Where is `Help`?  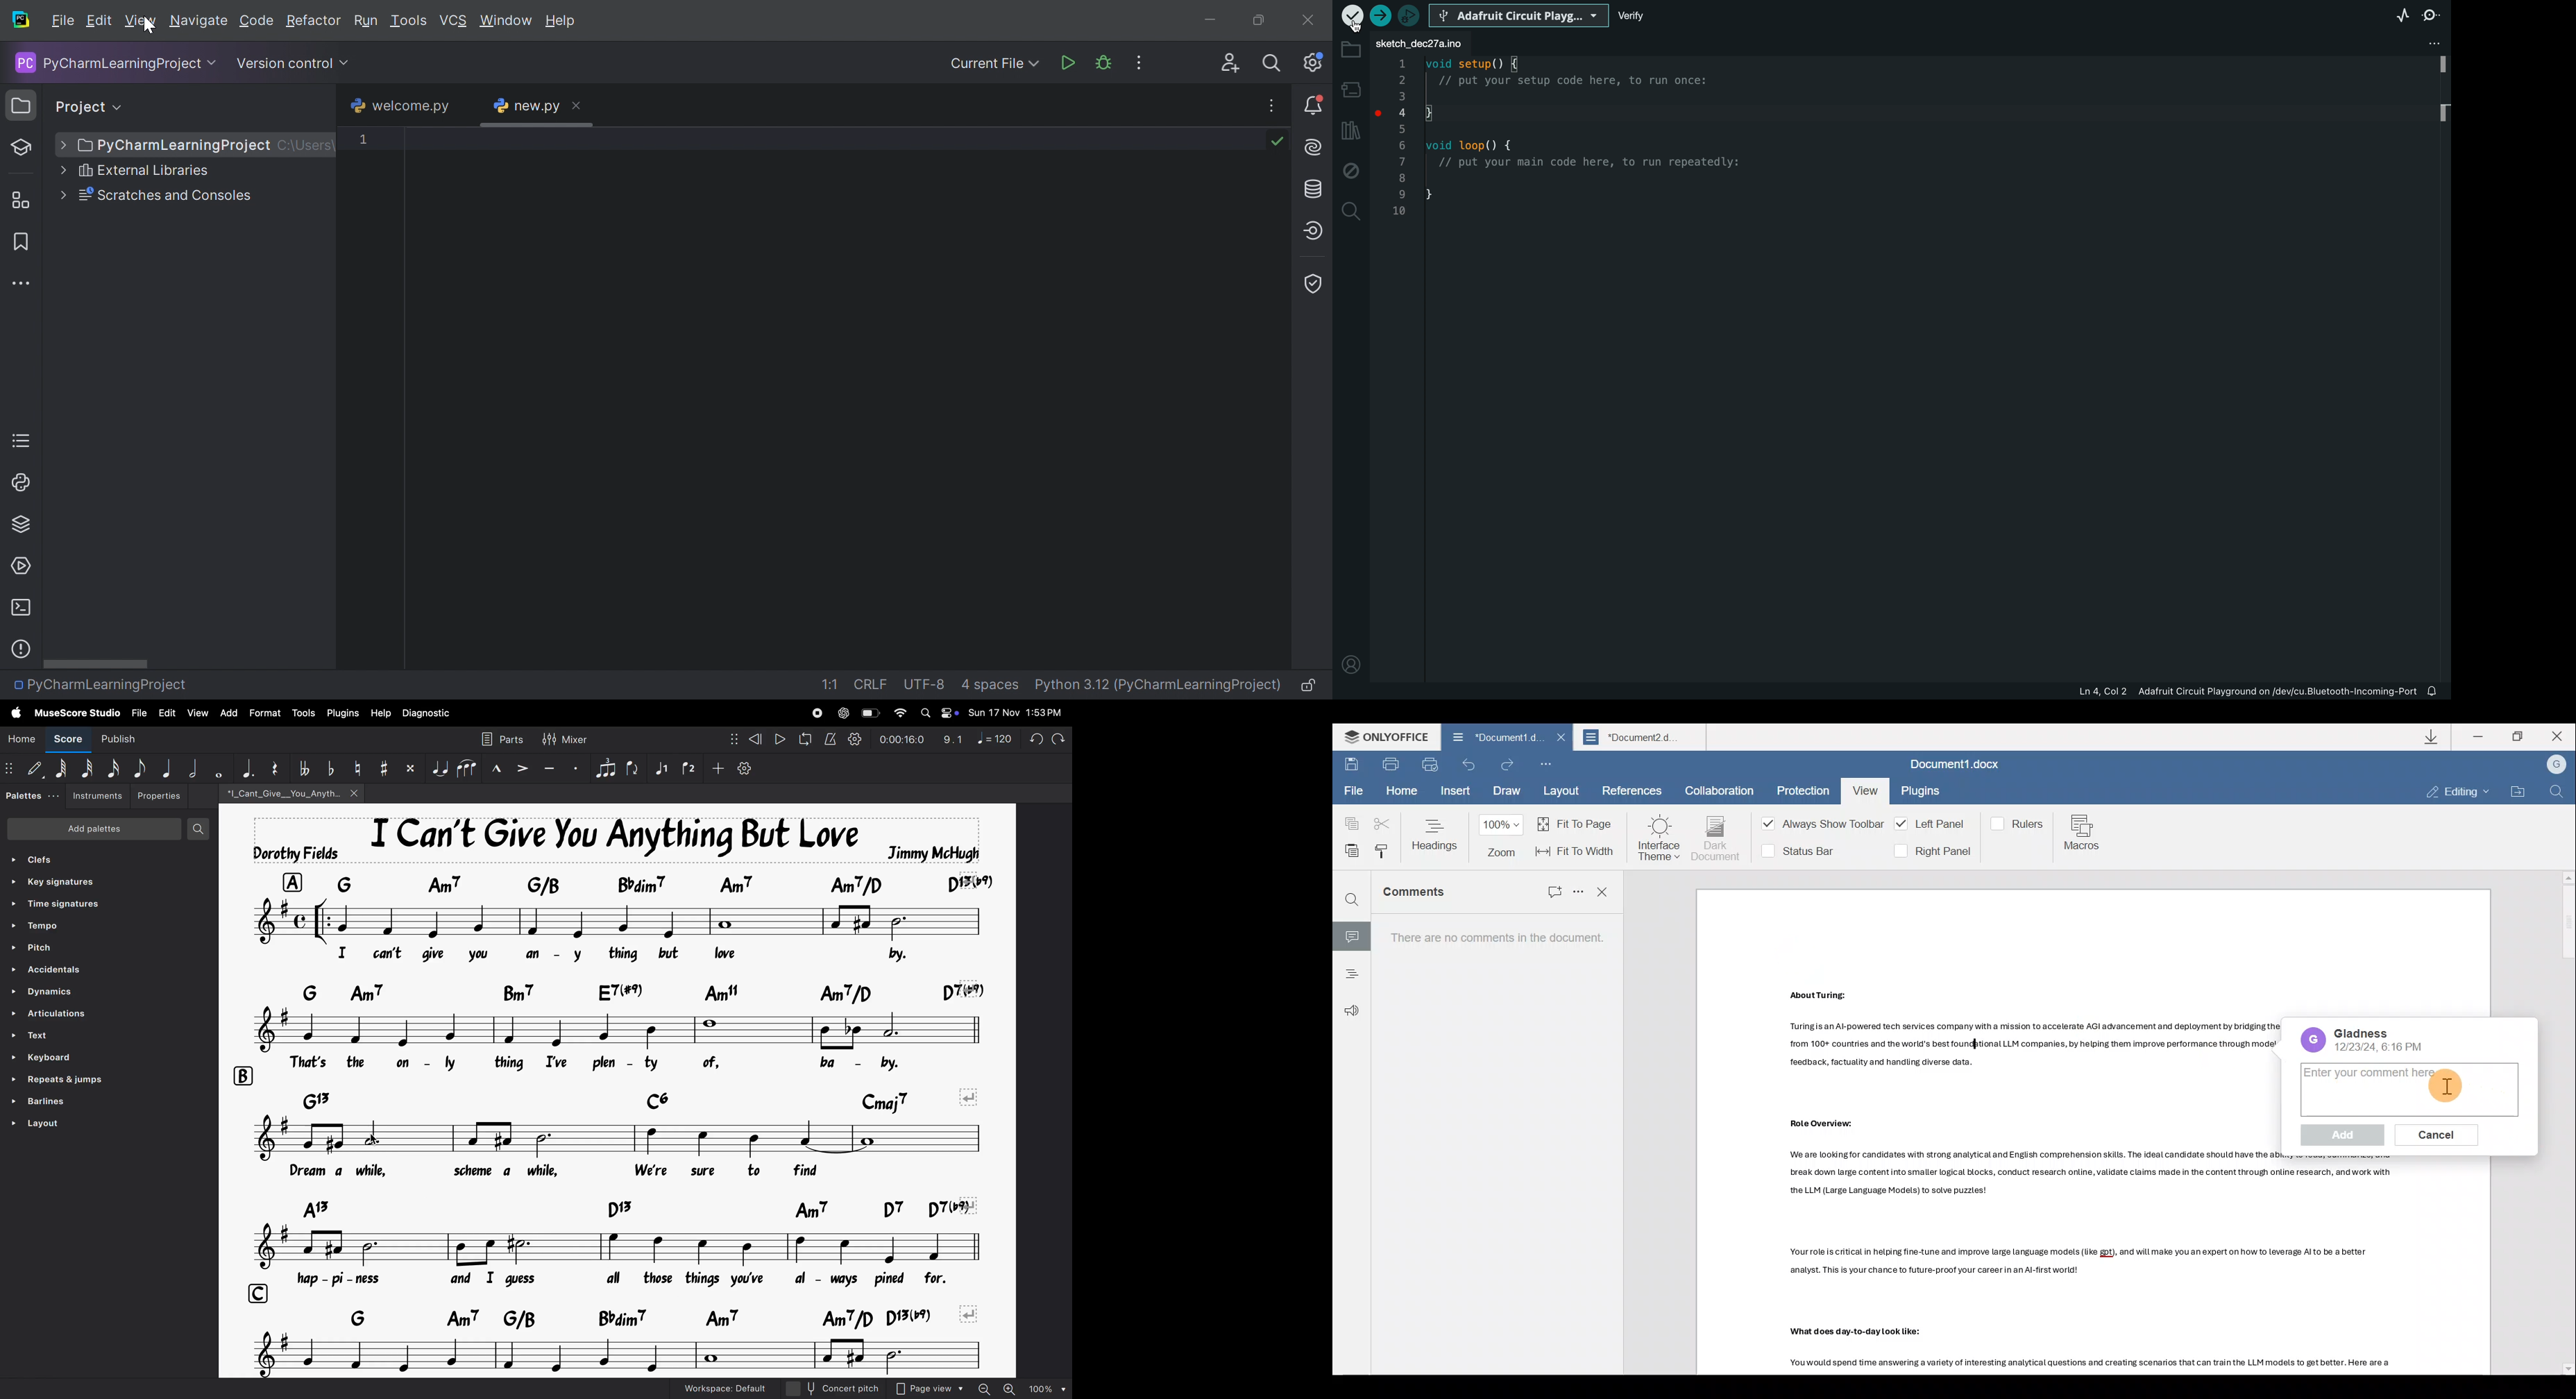 Help is located at coordinates (20, 650).